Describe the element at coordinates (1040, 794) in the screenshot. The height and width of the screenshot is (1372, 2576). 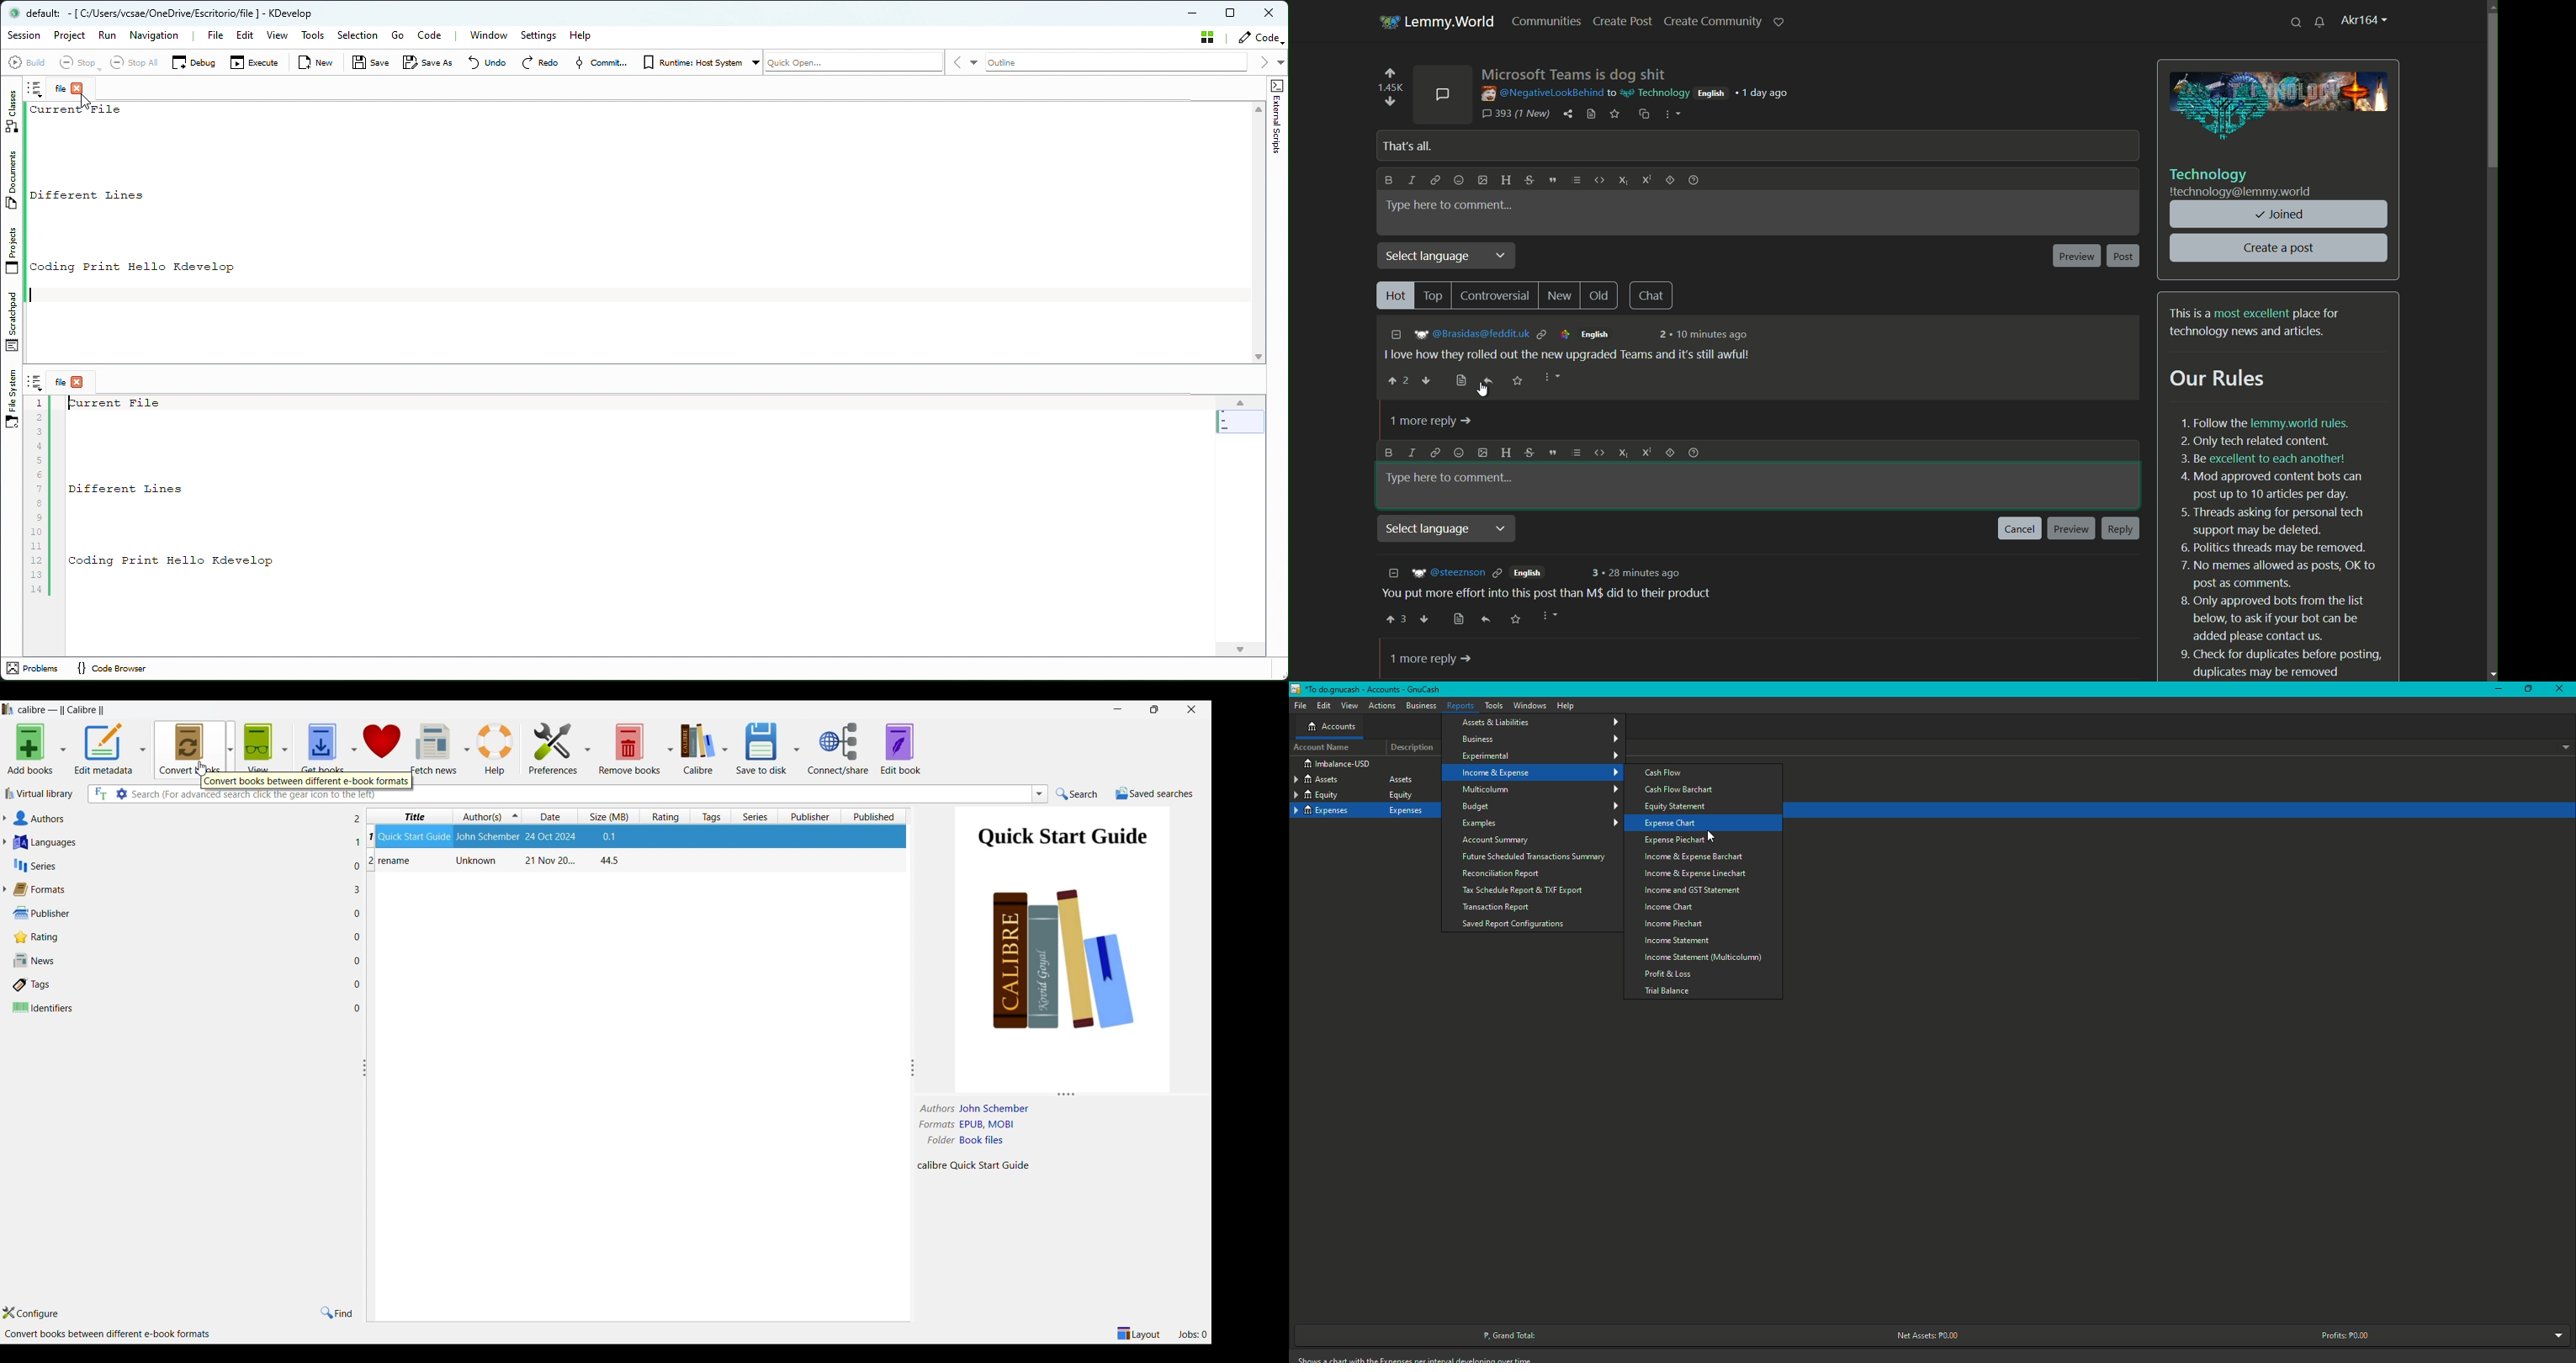
I see `List searches` at that location.